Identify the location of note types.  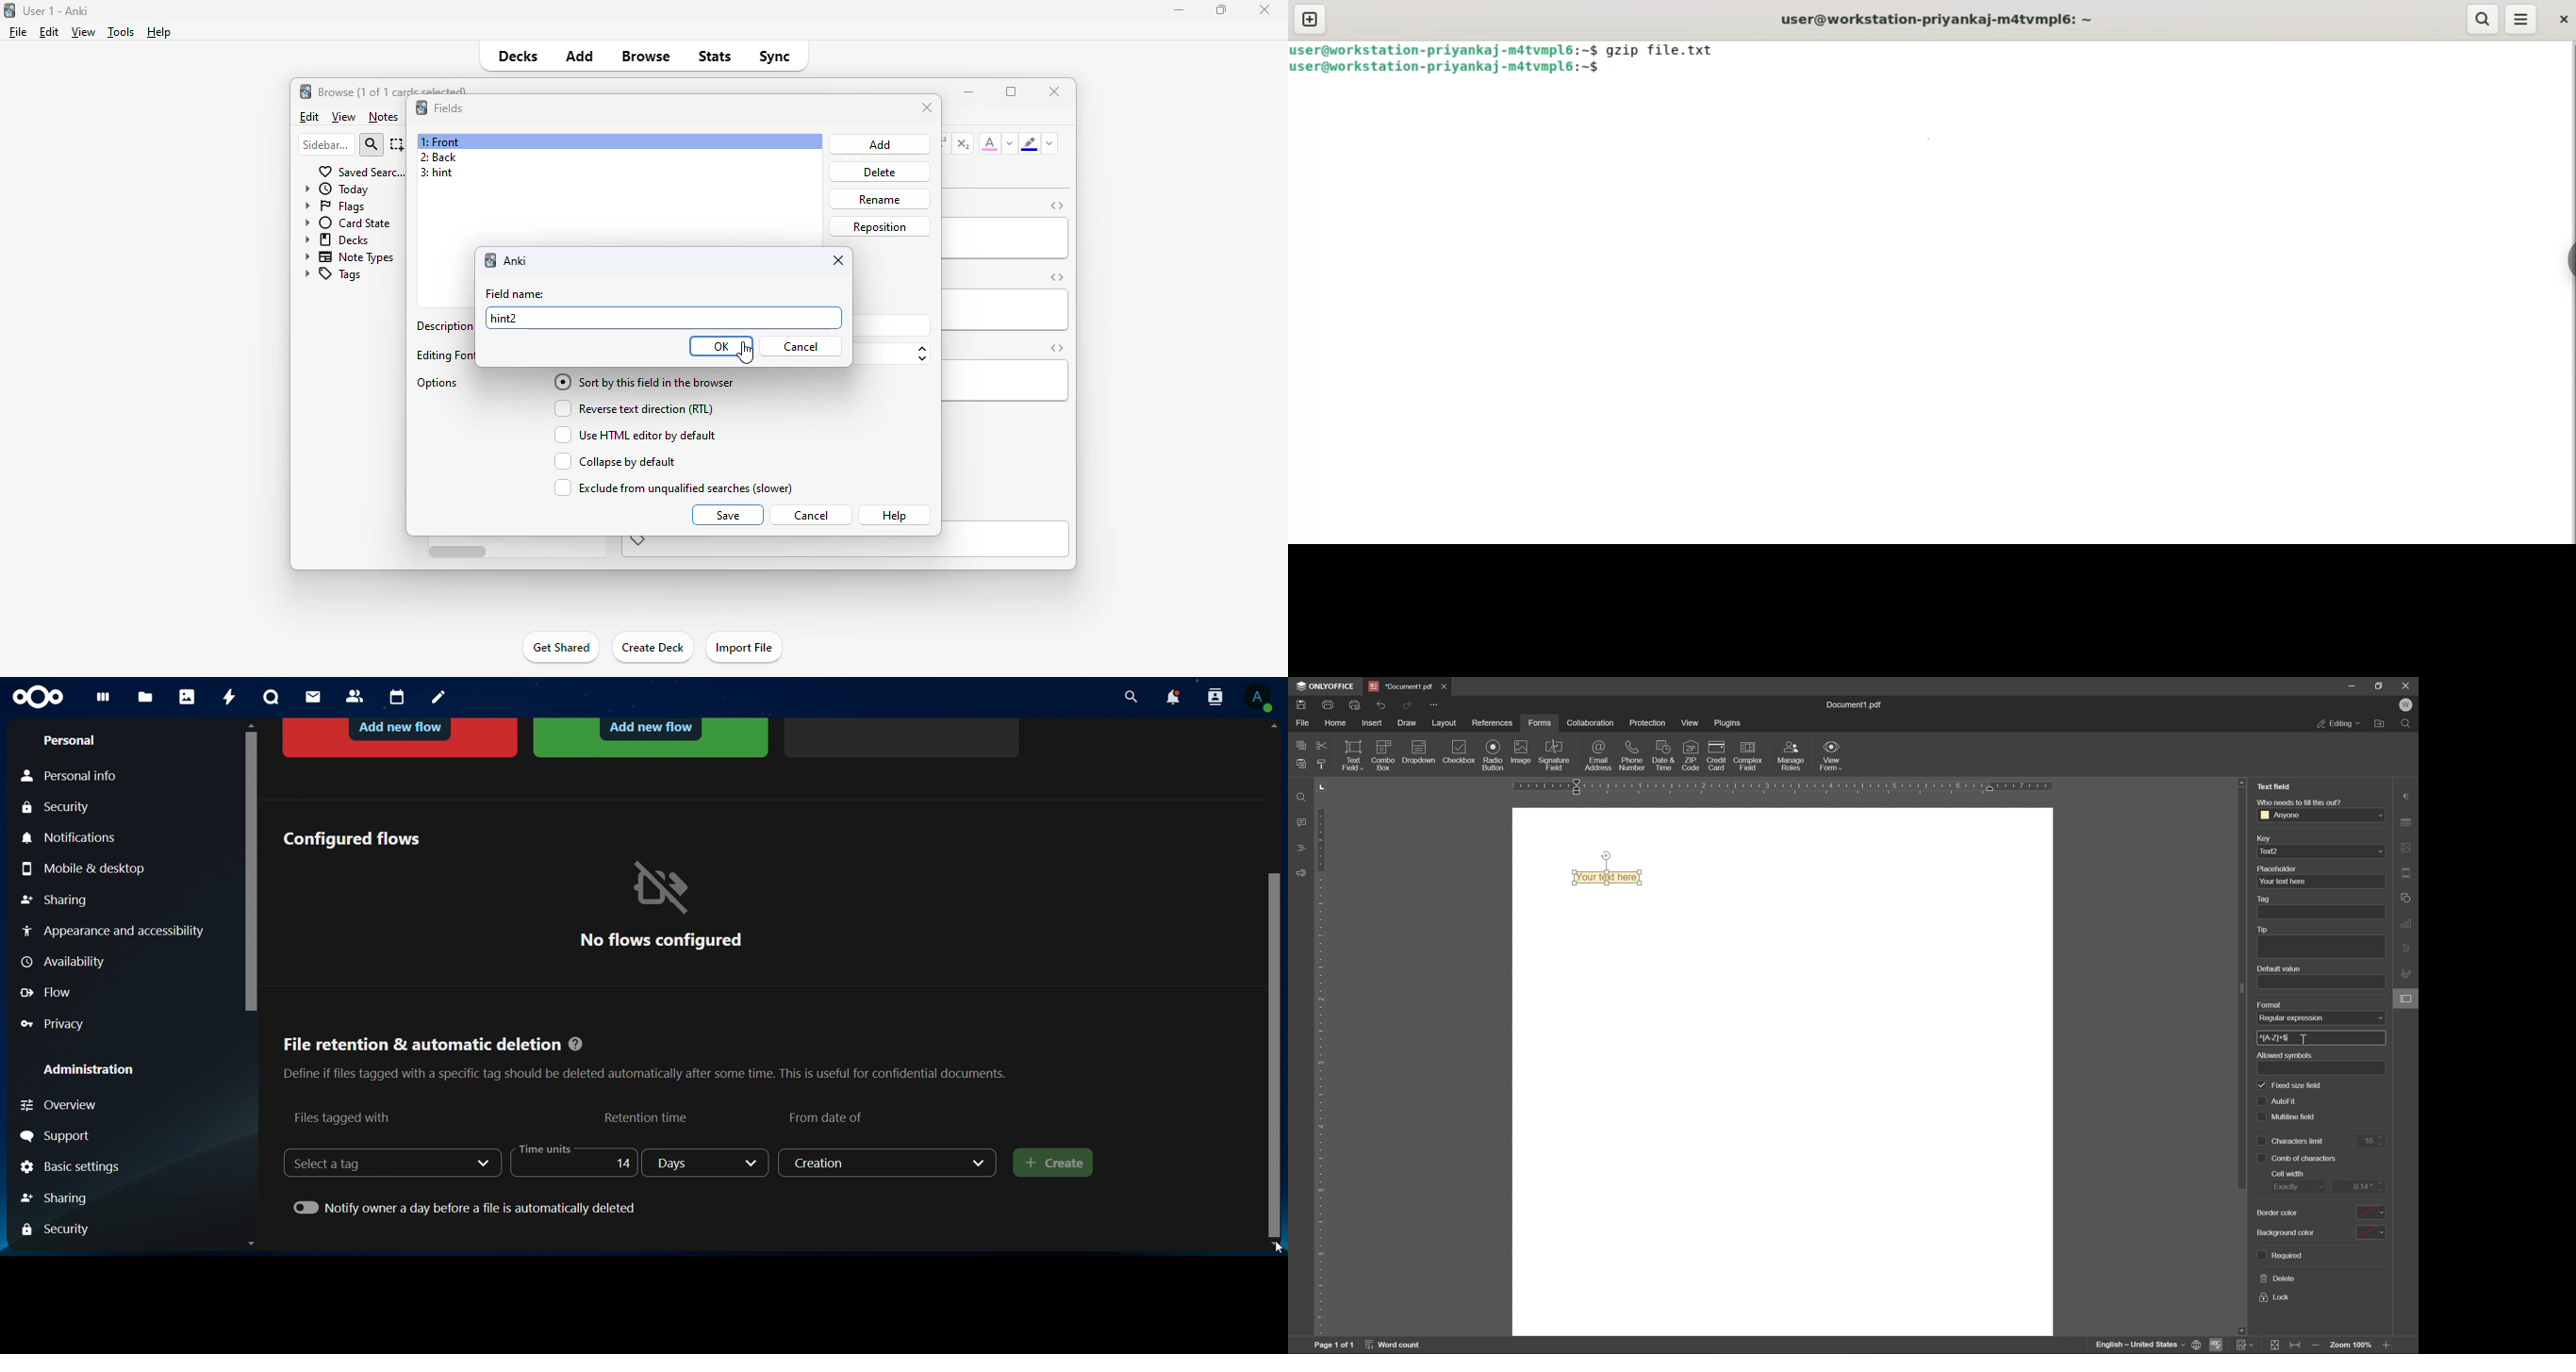
(350, 256).